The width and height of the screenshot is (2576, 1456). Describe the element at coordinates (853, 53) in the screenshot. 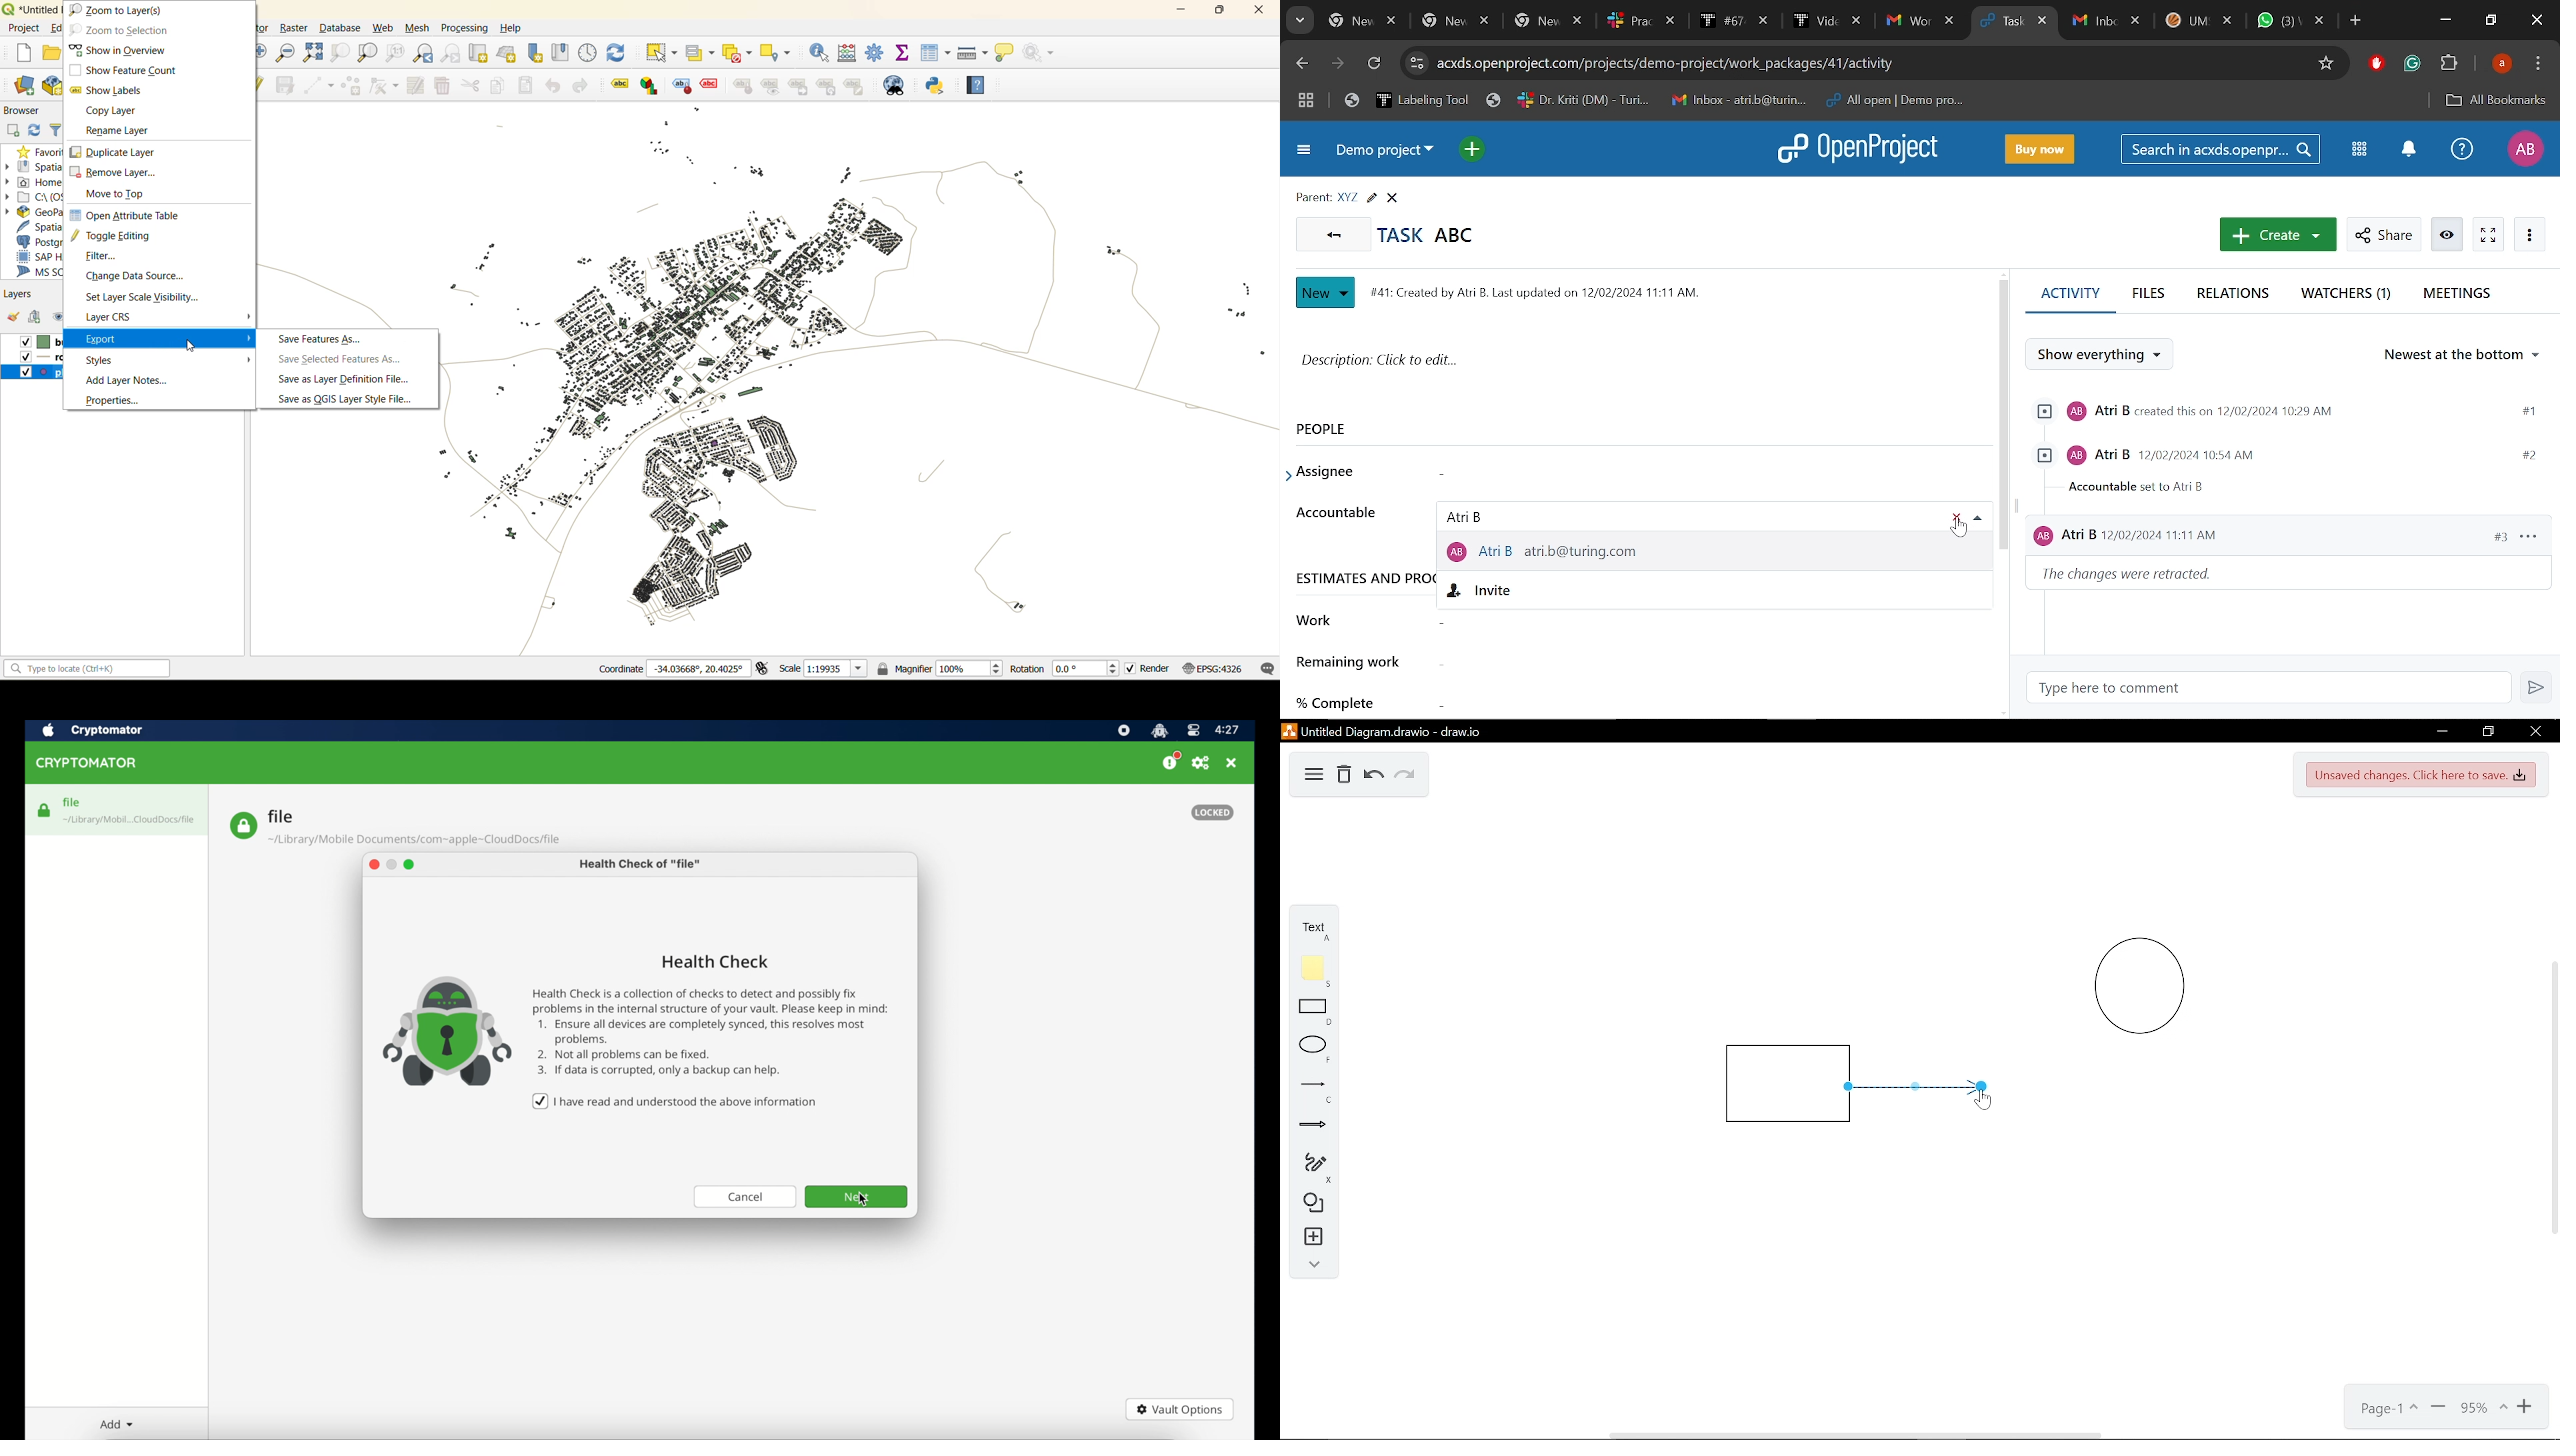

I see `calculator` at that location.